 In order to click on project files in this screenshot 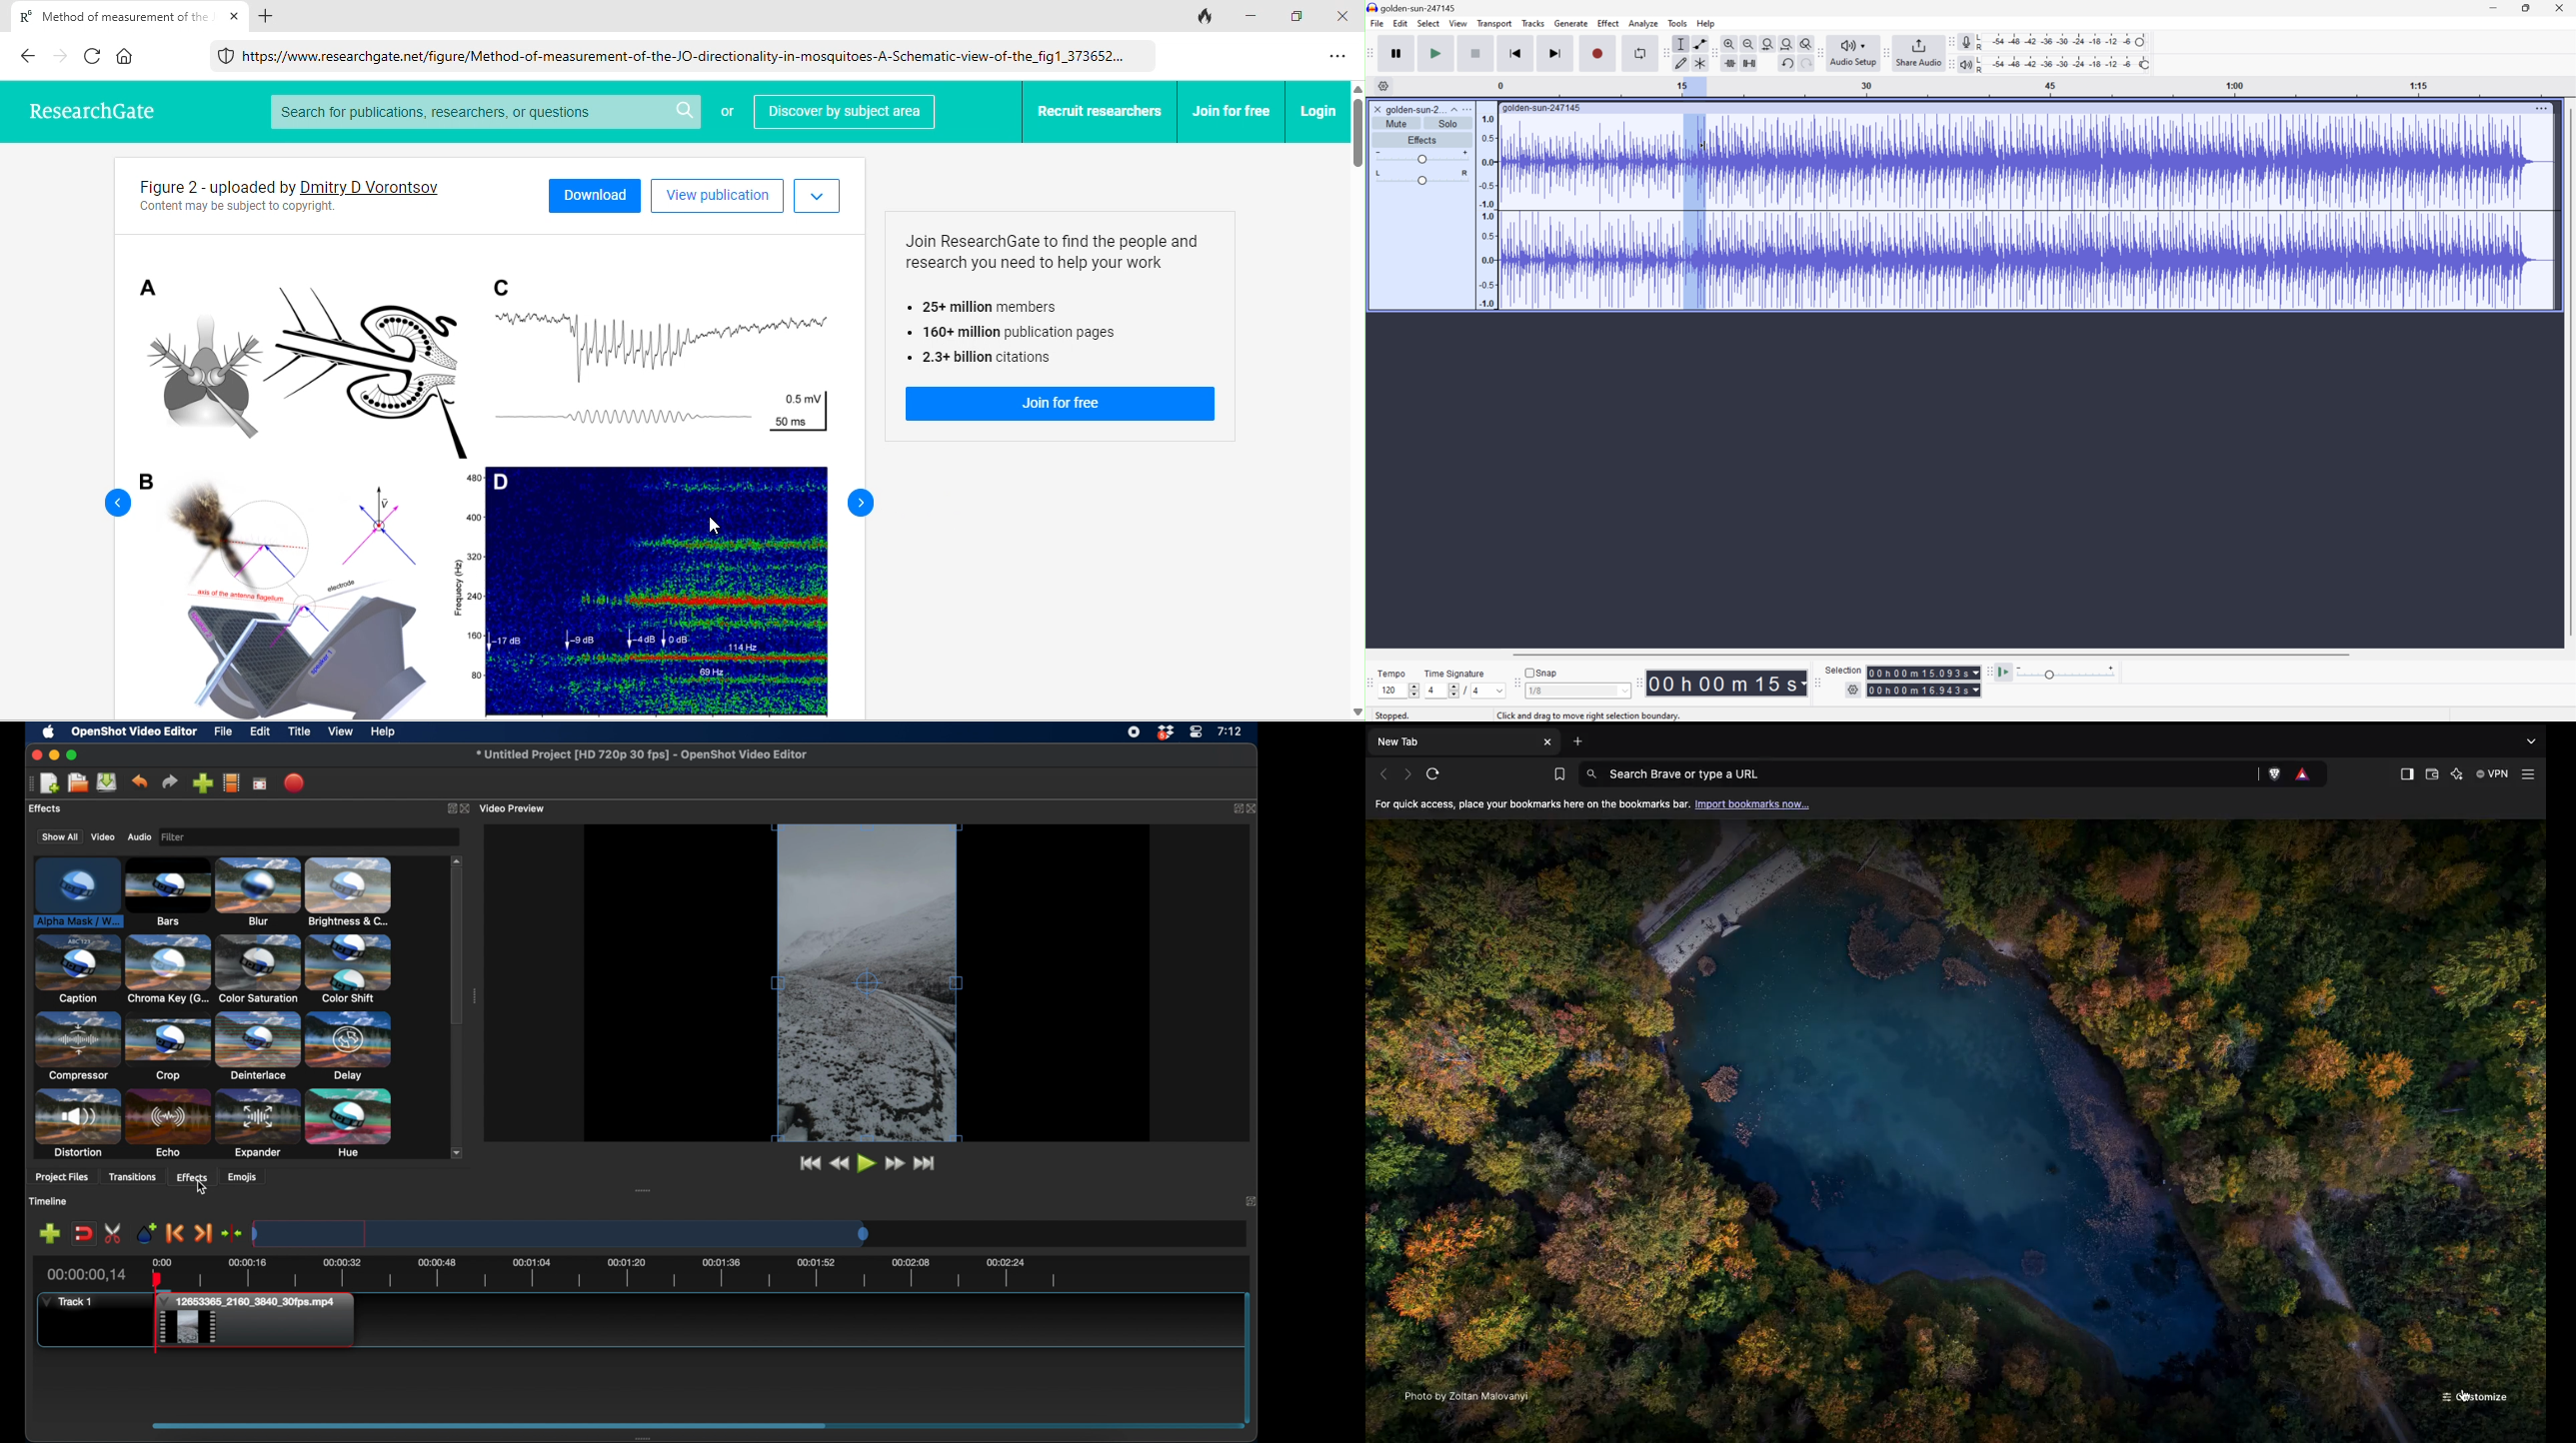, I will do `click(57, 809)`.